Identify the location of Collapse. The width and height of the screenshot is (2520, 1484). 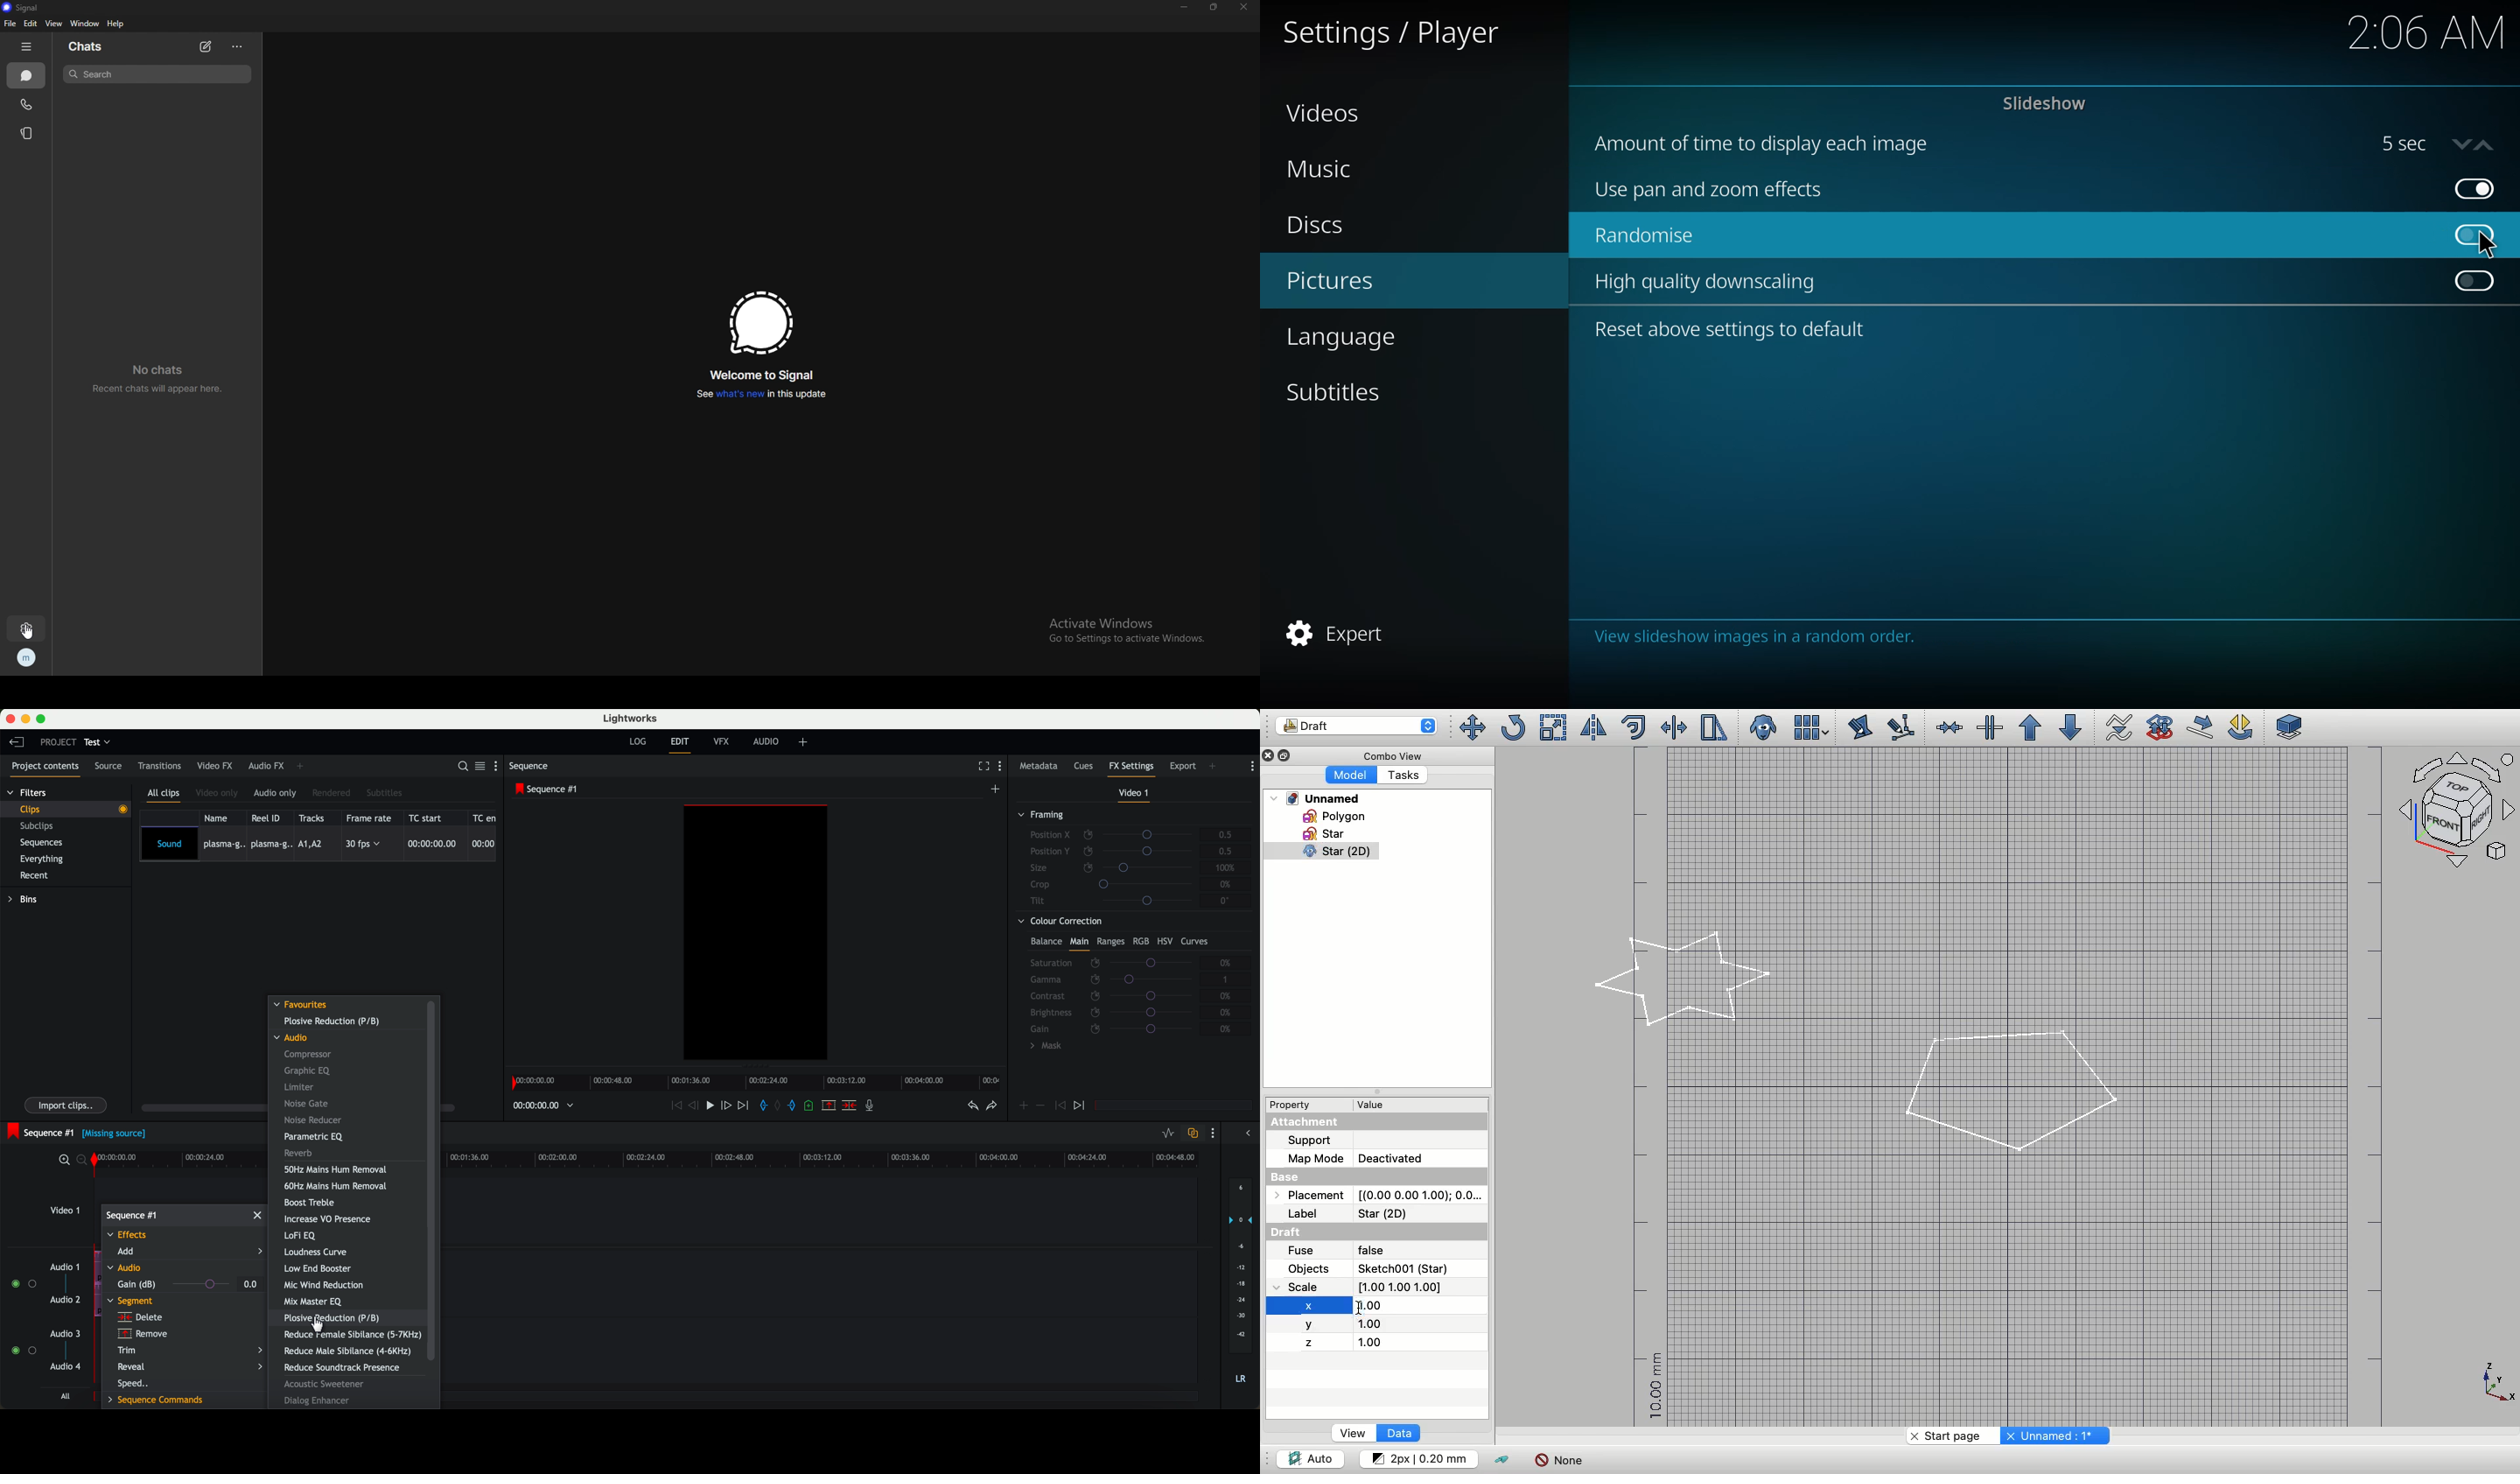
(1376, 1091).